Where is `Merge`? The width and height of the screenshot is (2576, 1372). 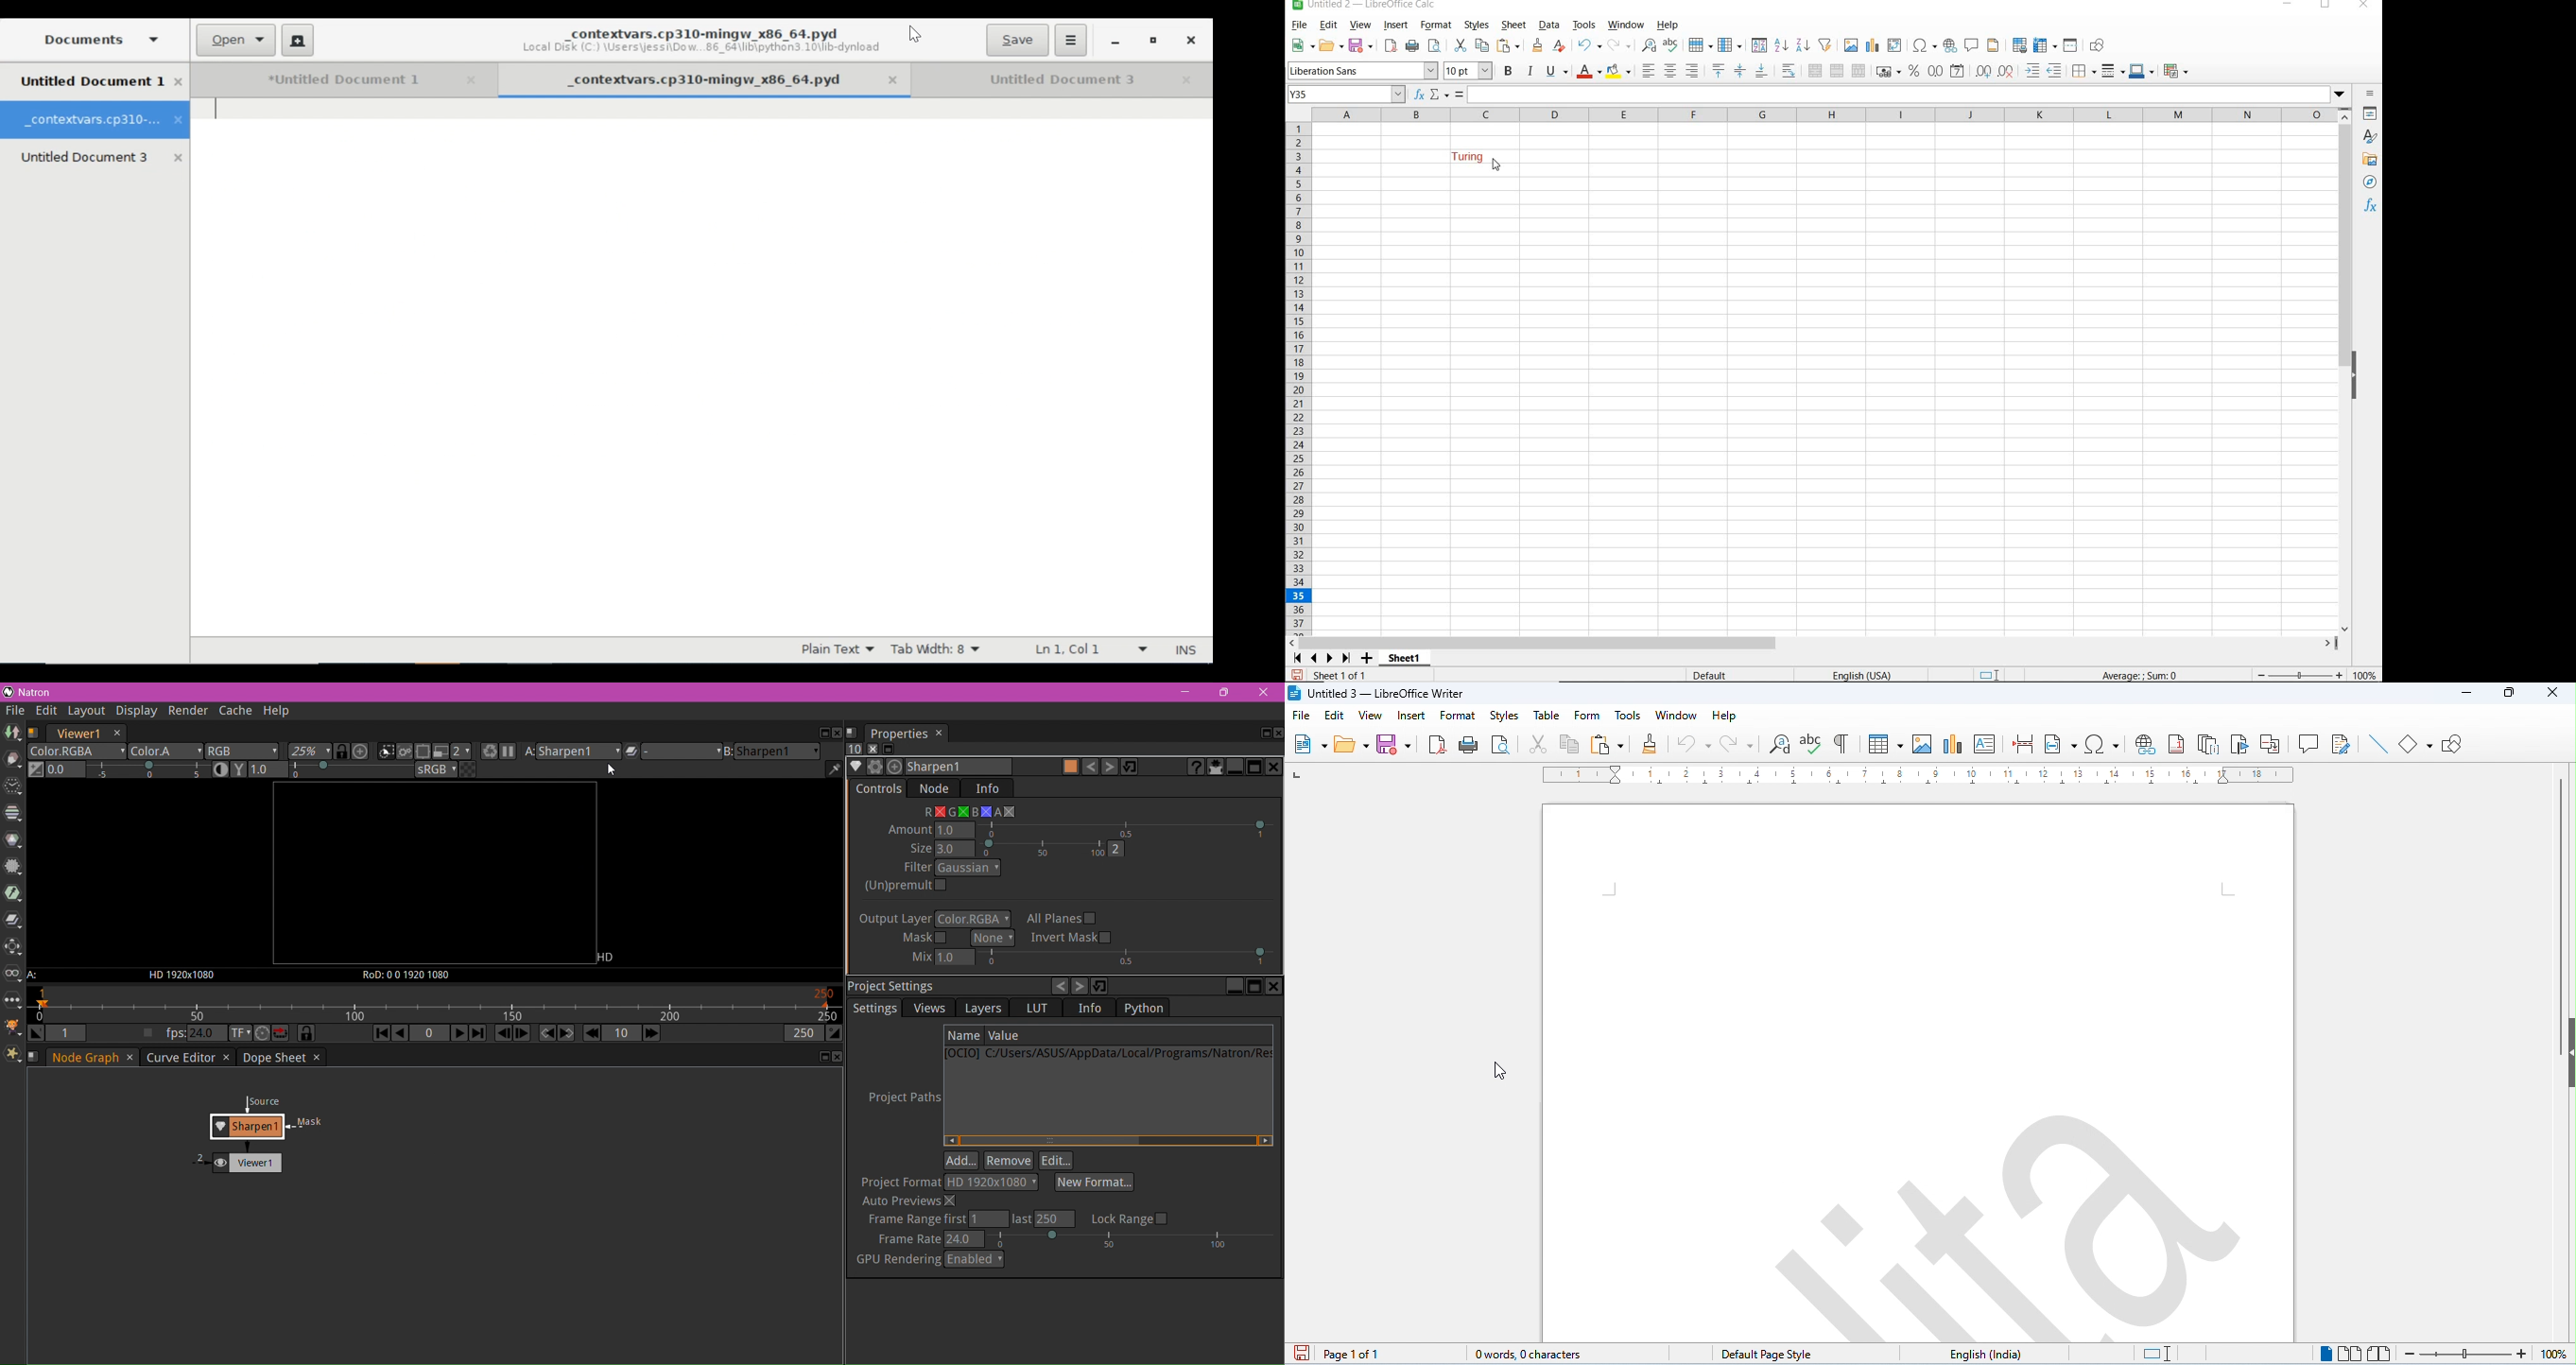
Merge is located at coordinates (13, 921).